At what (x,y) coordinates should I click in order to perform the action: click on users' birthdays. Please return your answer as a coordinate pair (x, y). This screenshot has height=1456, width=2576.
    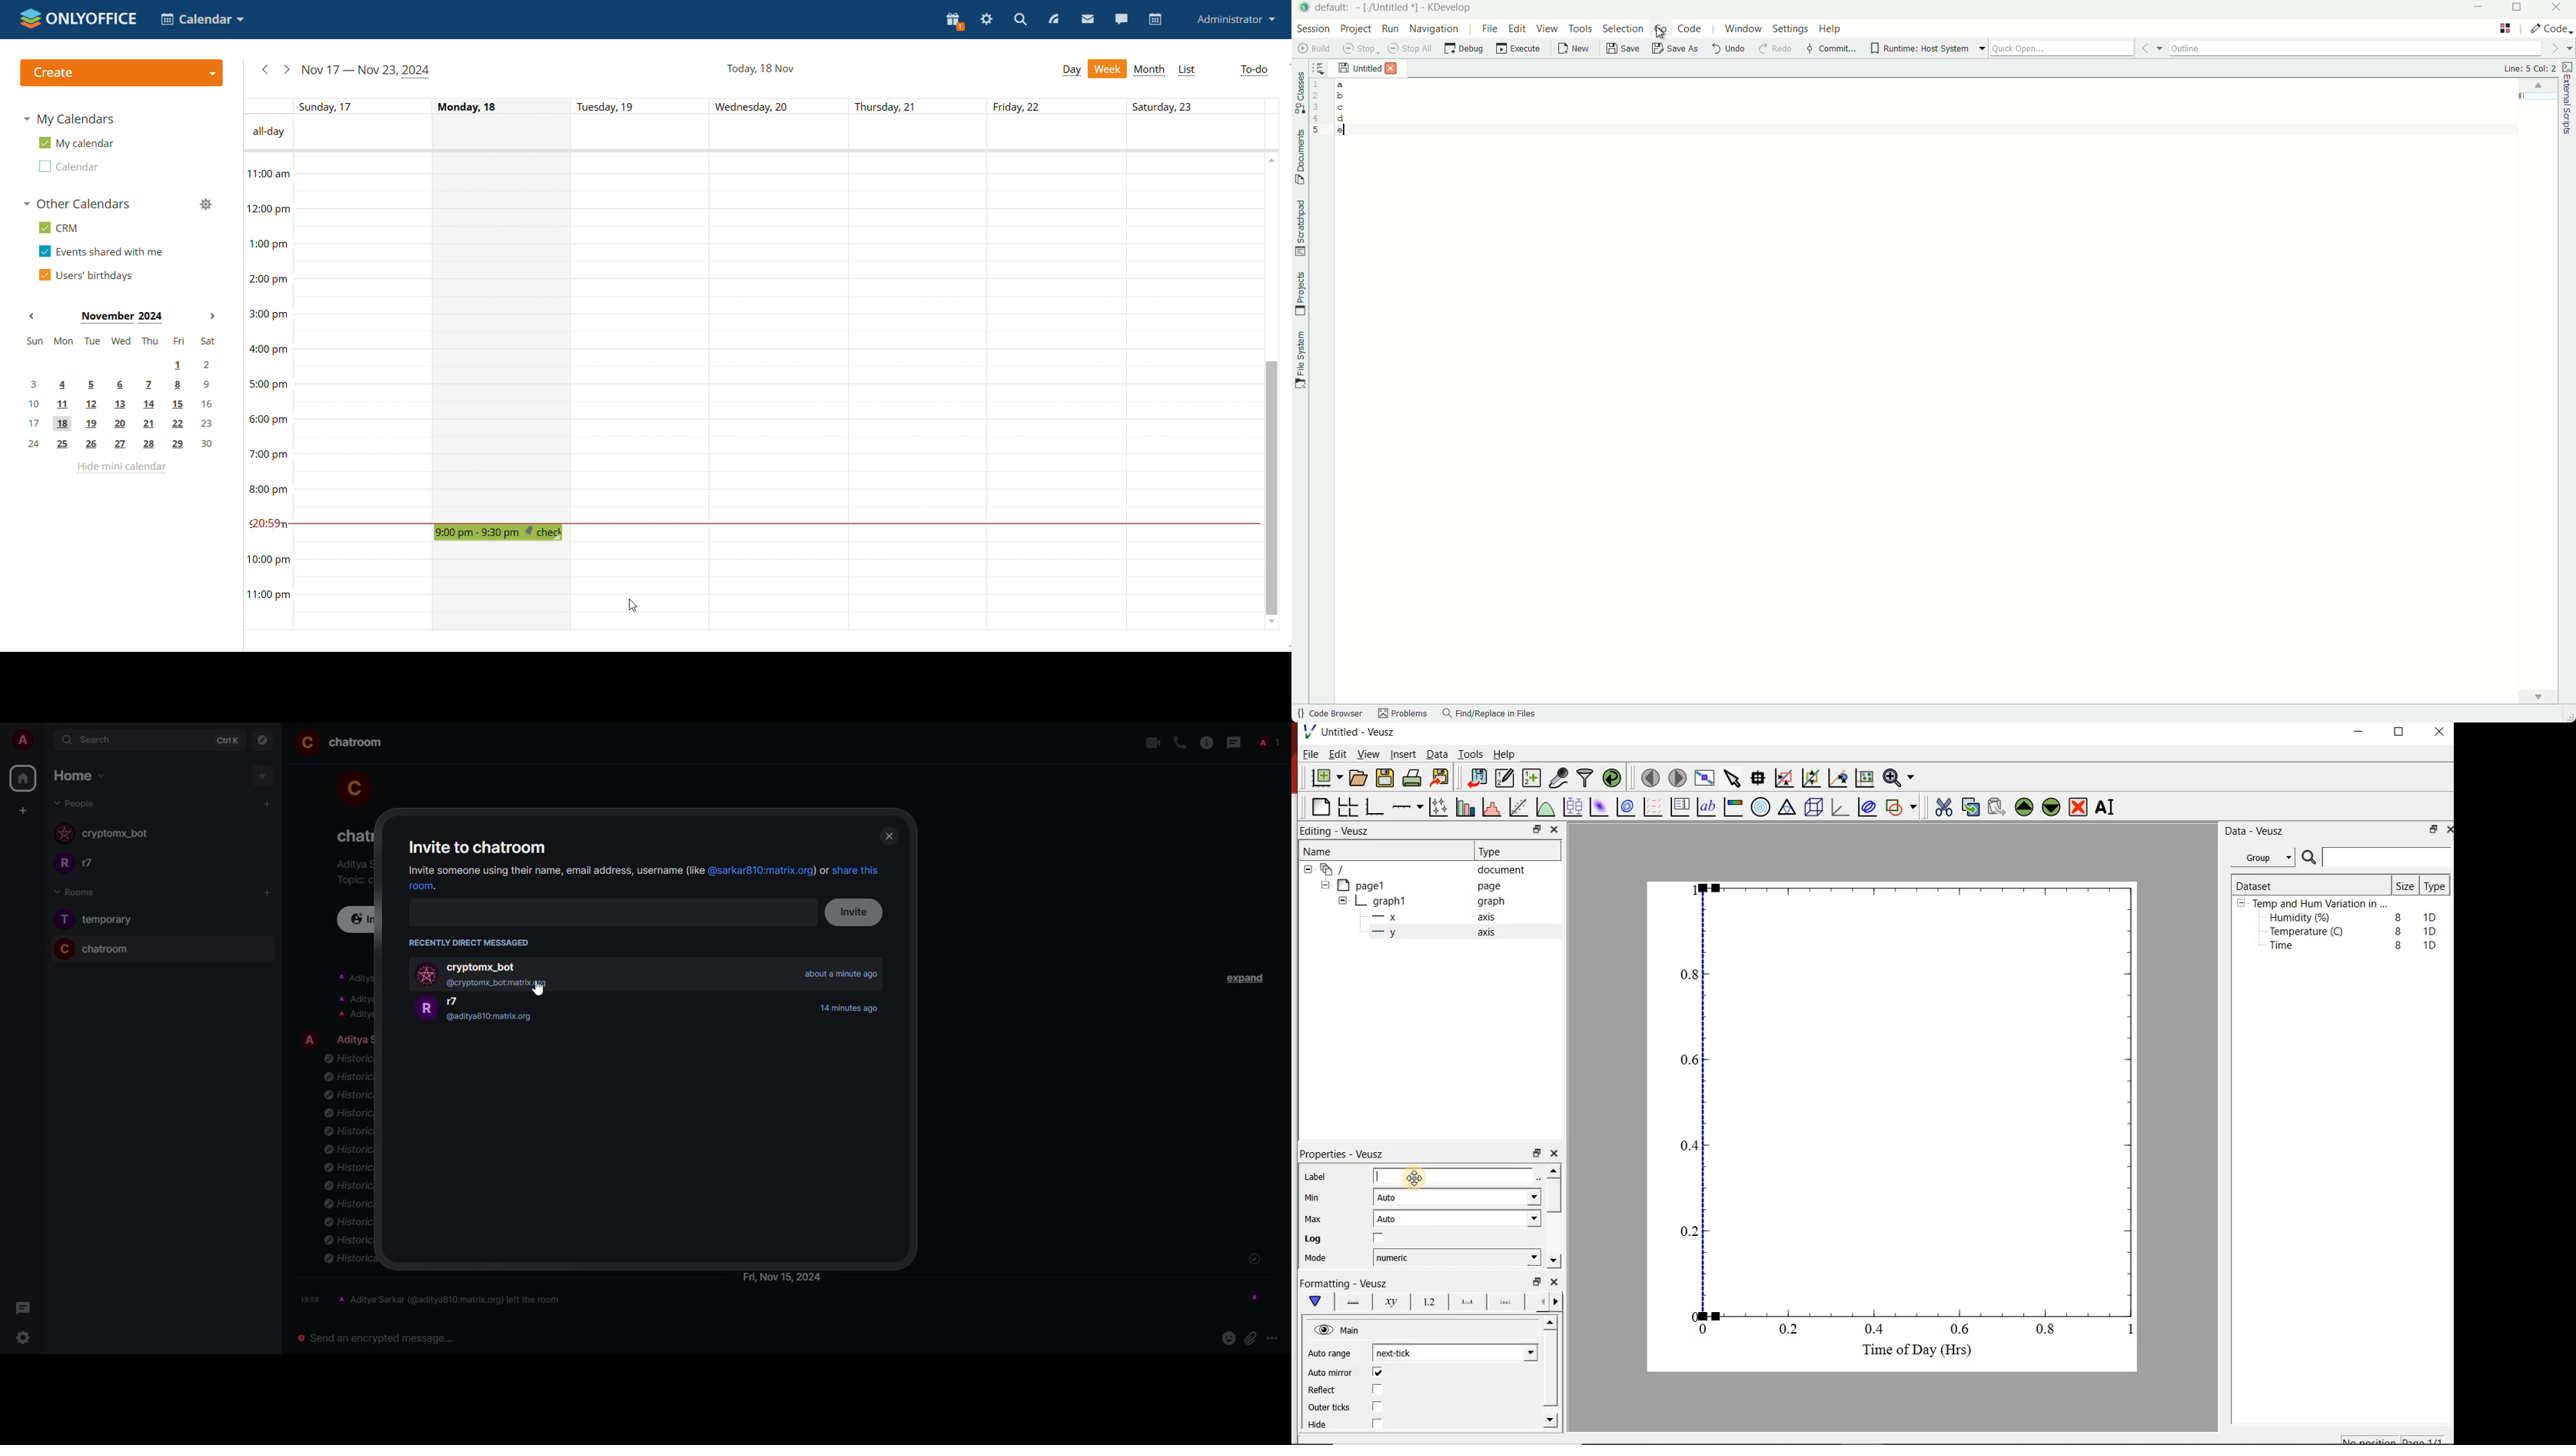
    Looking at the image, I should click on (86, 275).